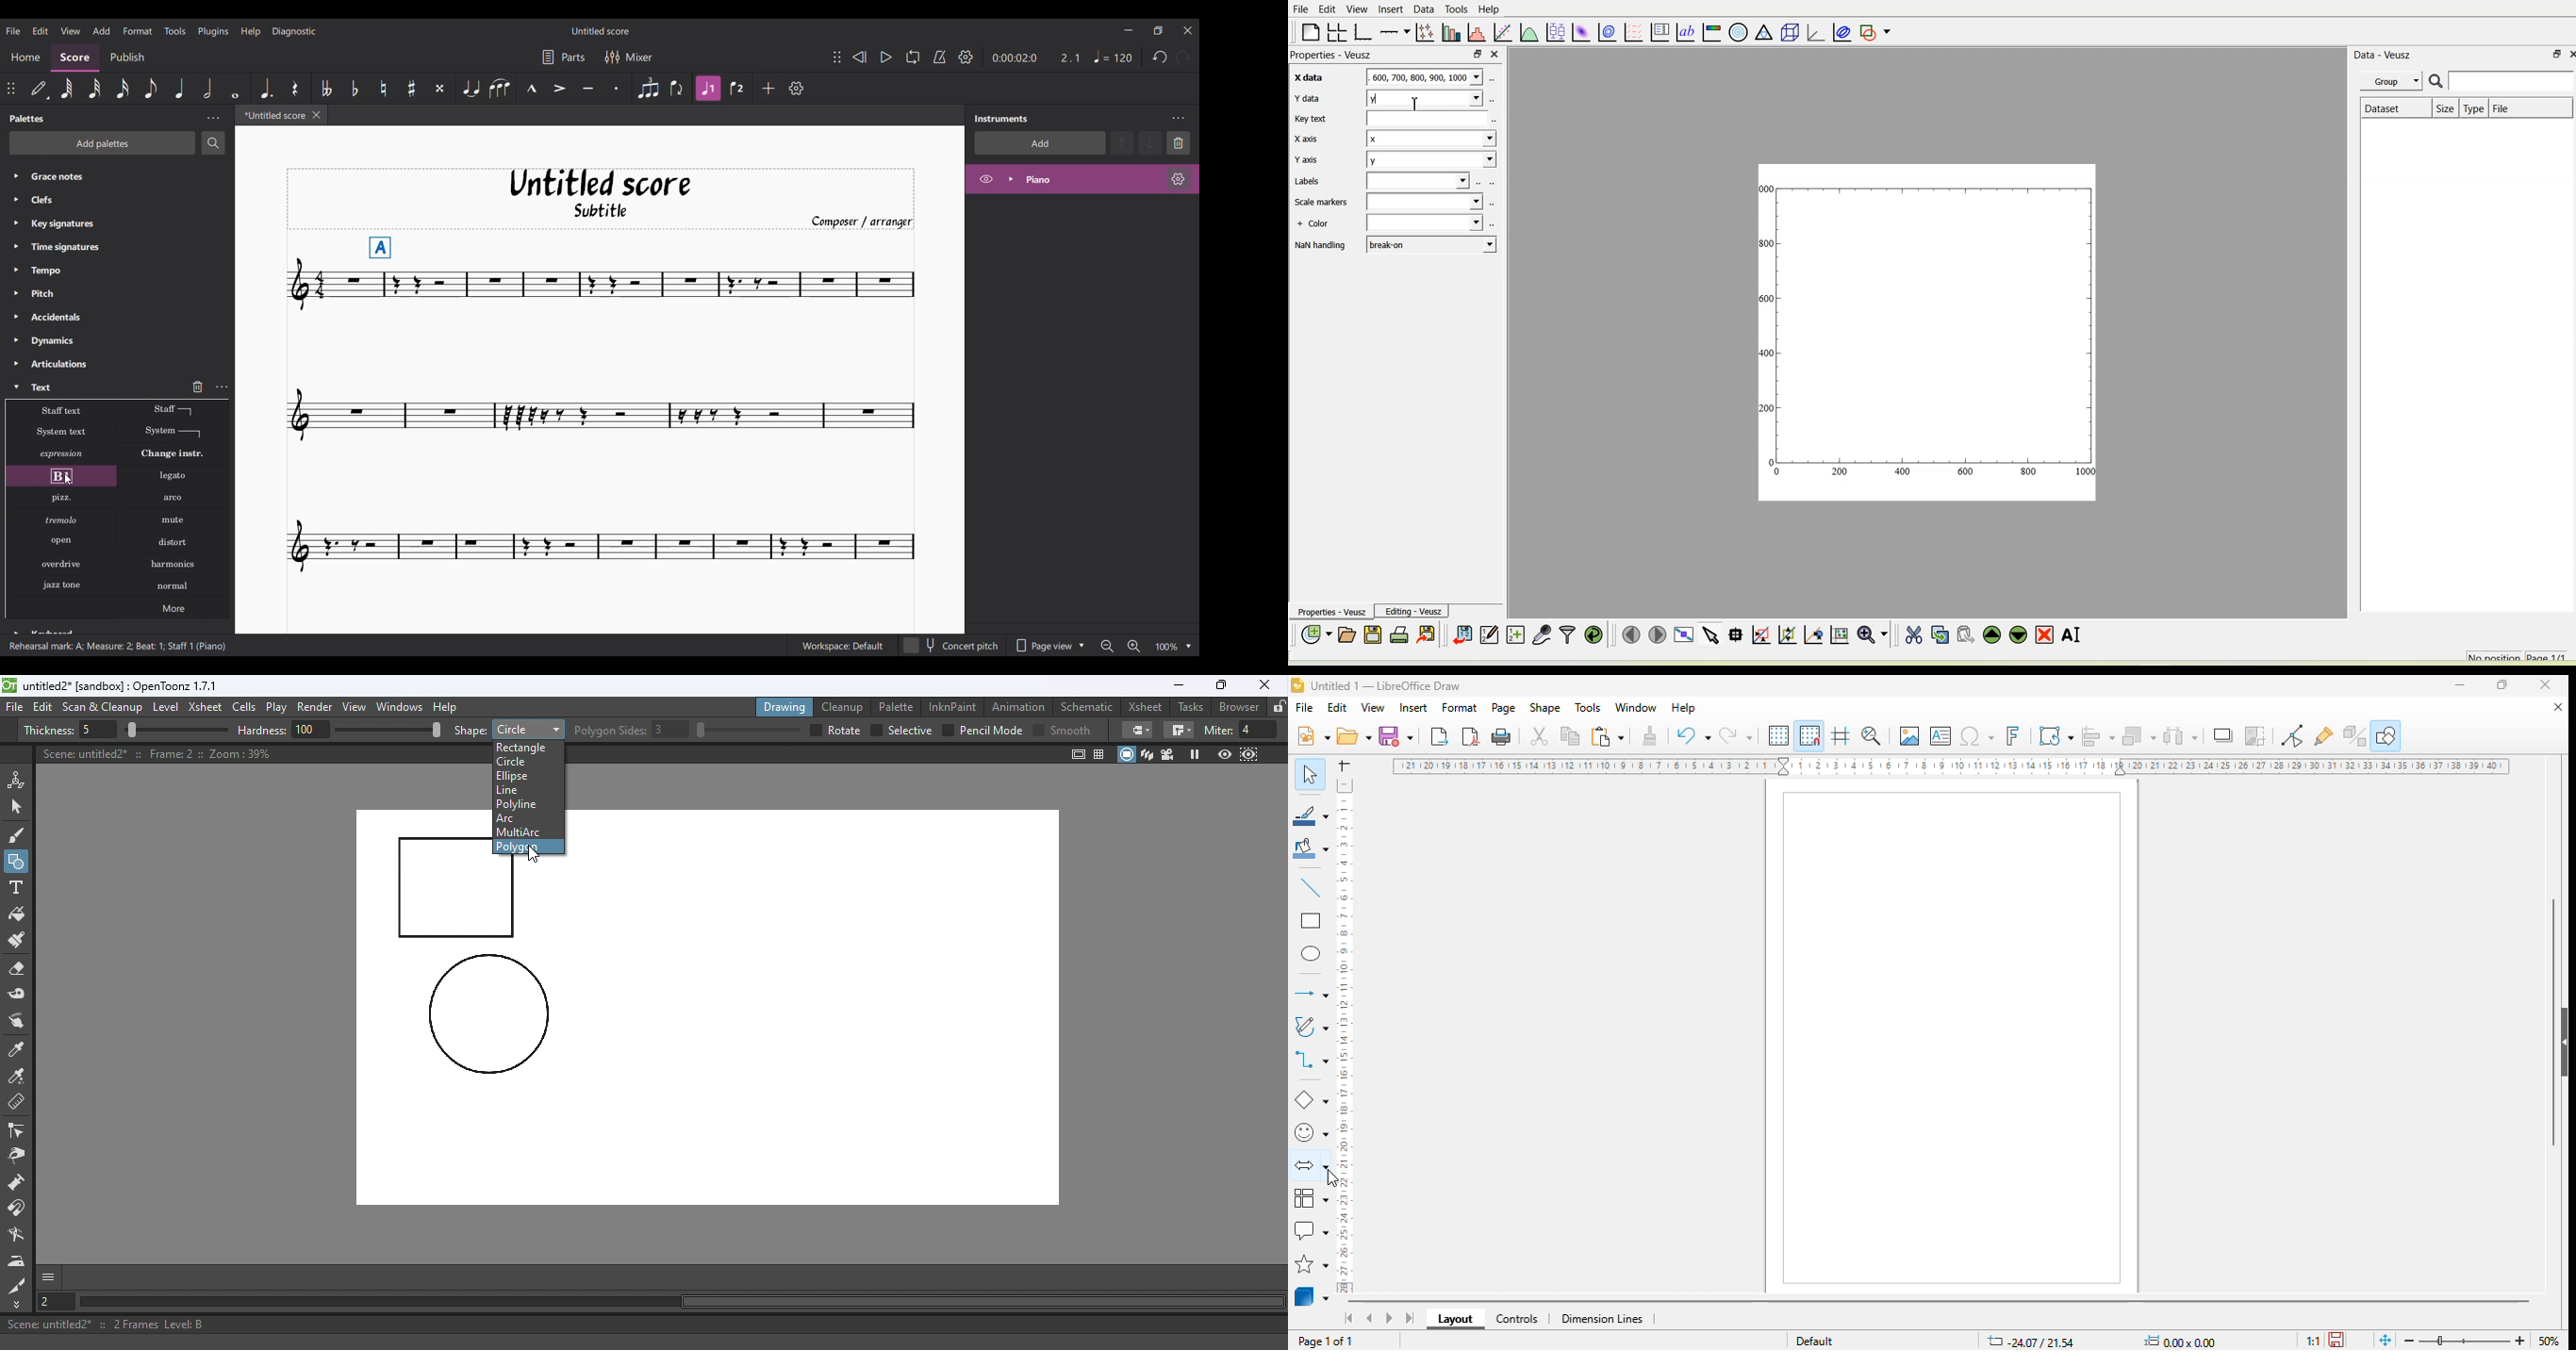 The image size is (2576, 1372). Describe the element at coordinates (123, 88) in the screenshot. I see `16th note` at that location.